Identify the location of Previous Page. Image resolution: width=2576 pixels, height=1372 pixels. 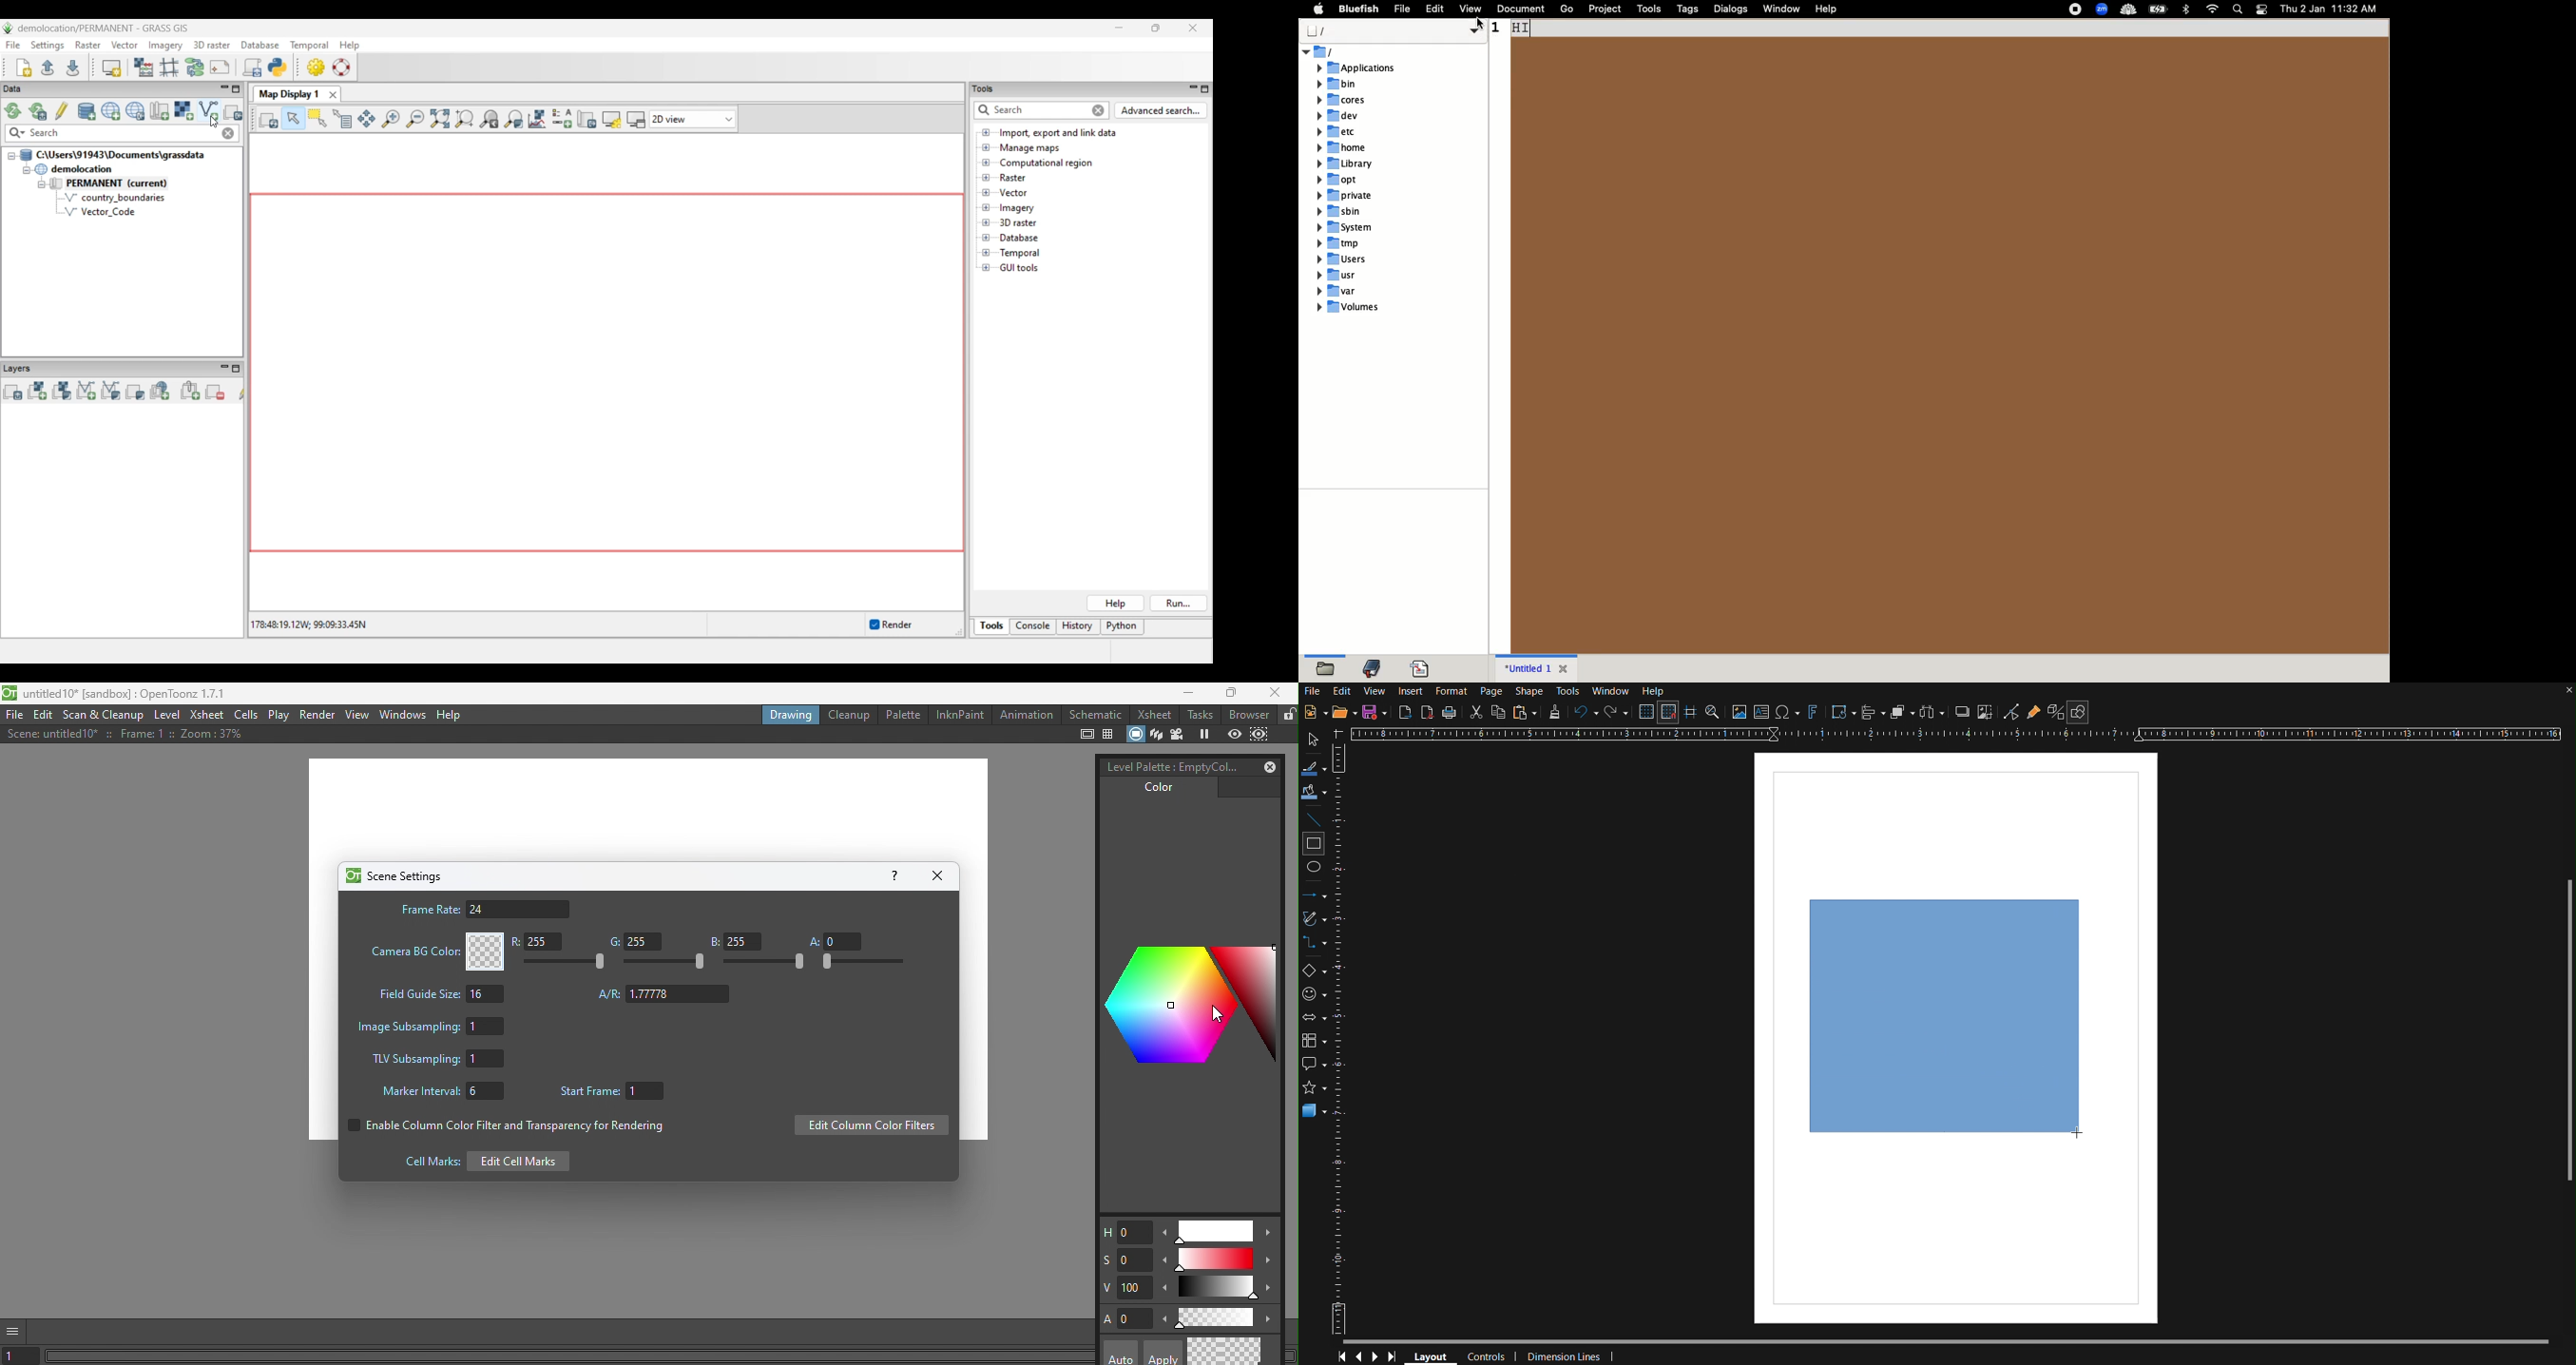
(1358, 1357).